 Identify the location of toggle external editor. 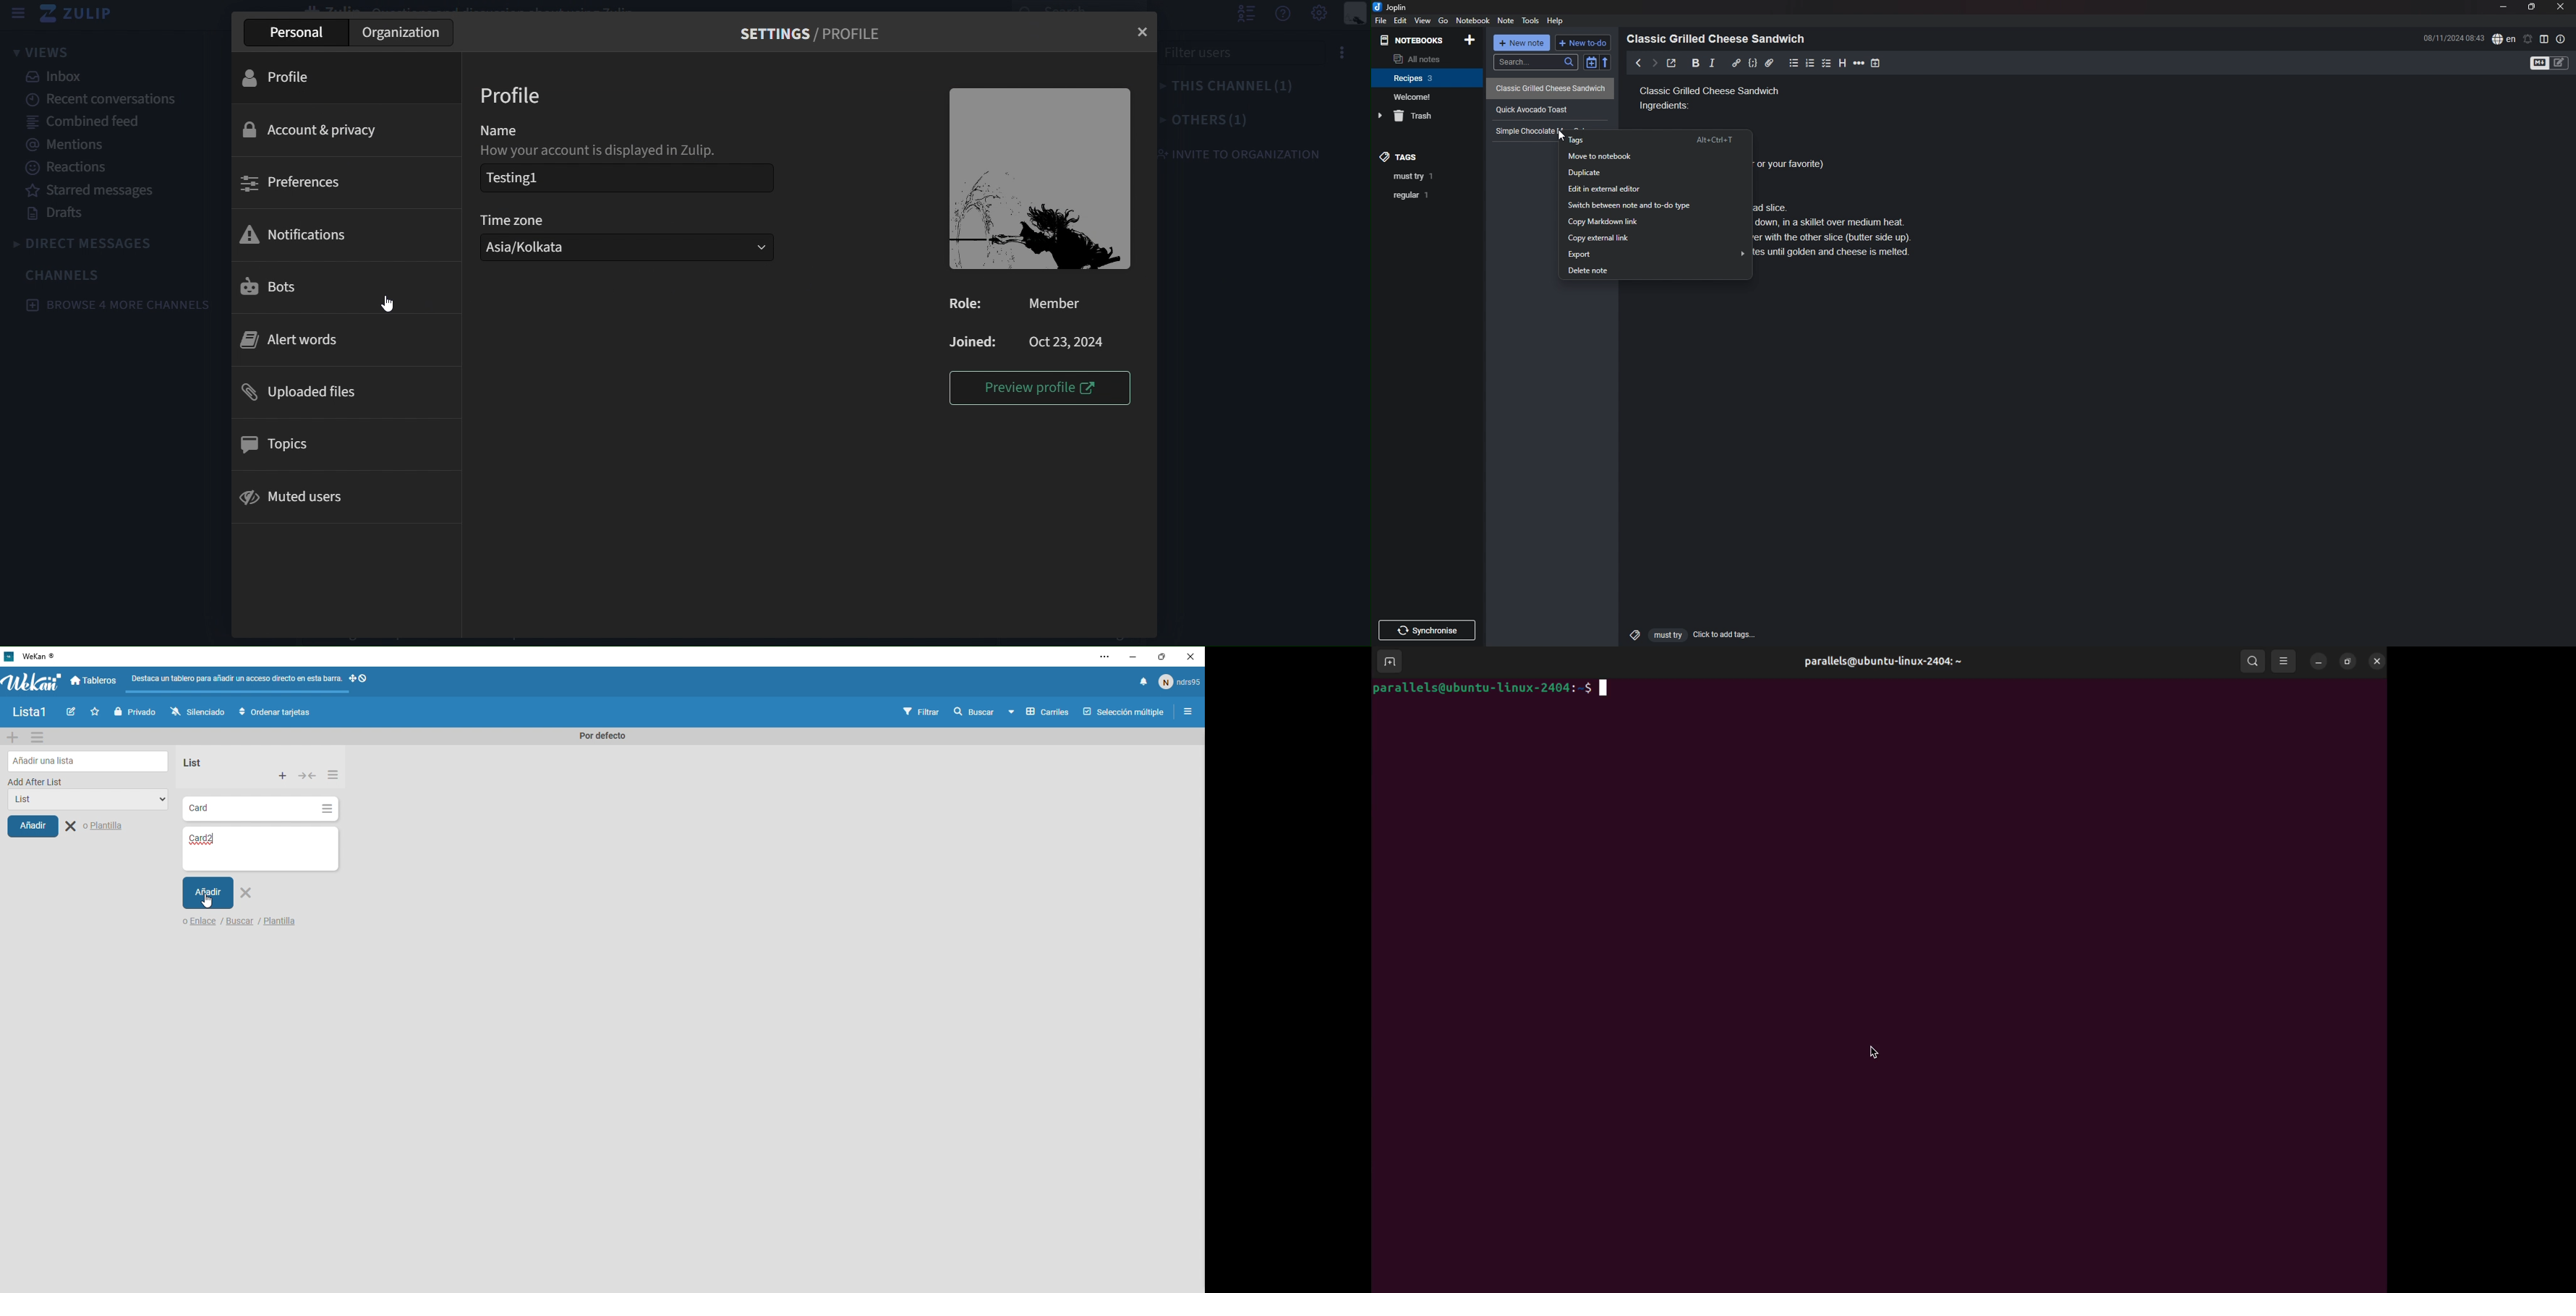
(1671, 65).